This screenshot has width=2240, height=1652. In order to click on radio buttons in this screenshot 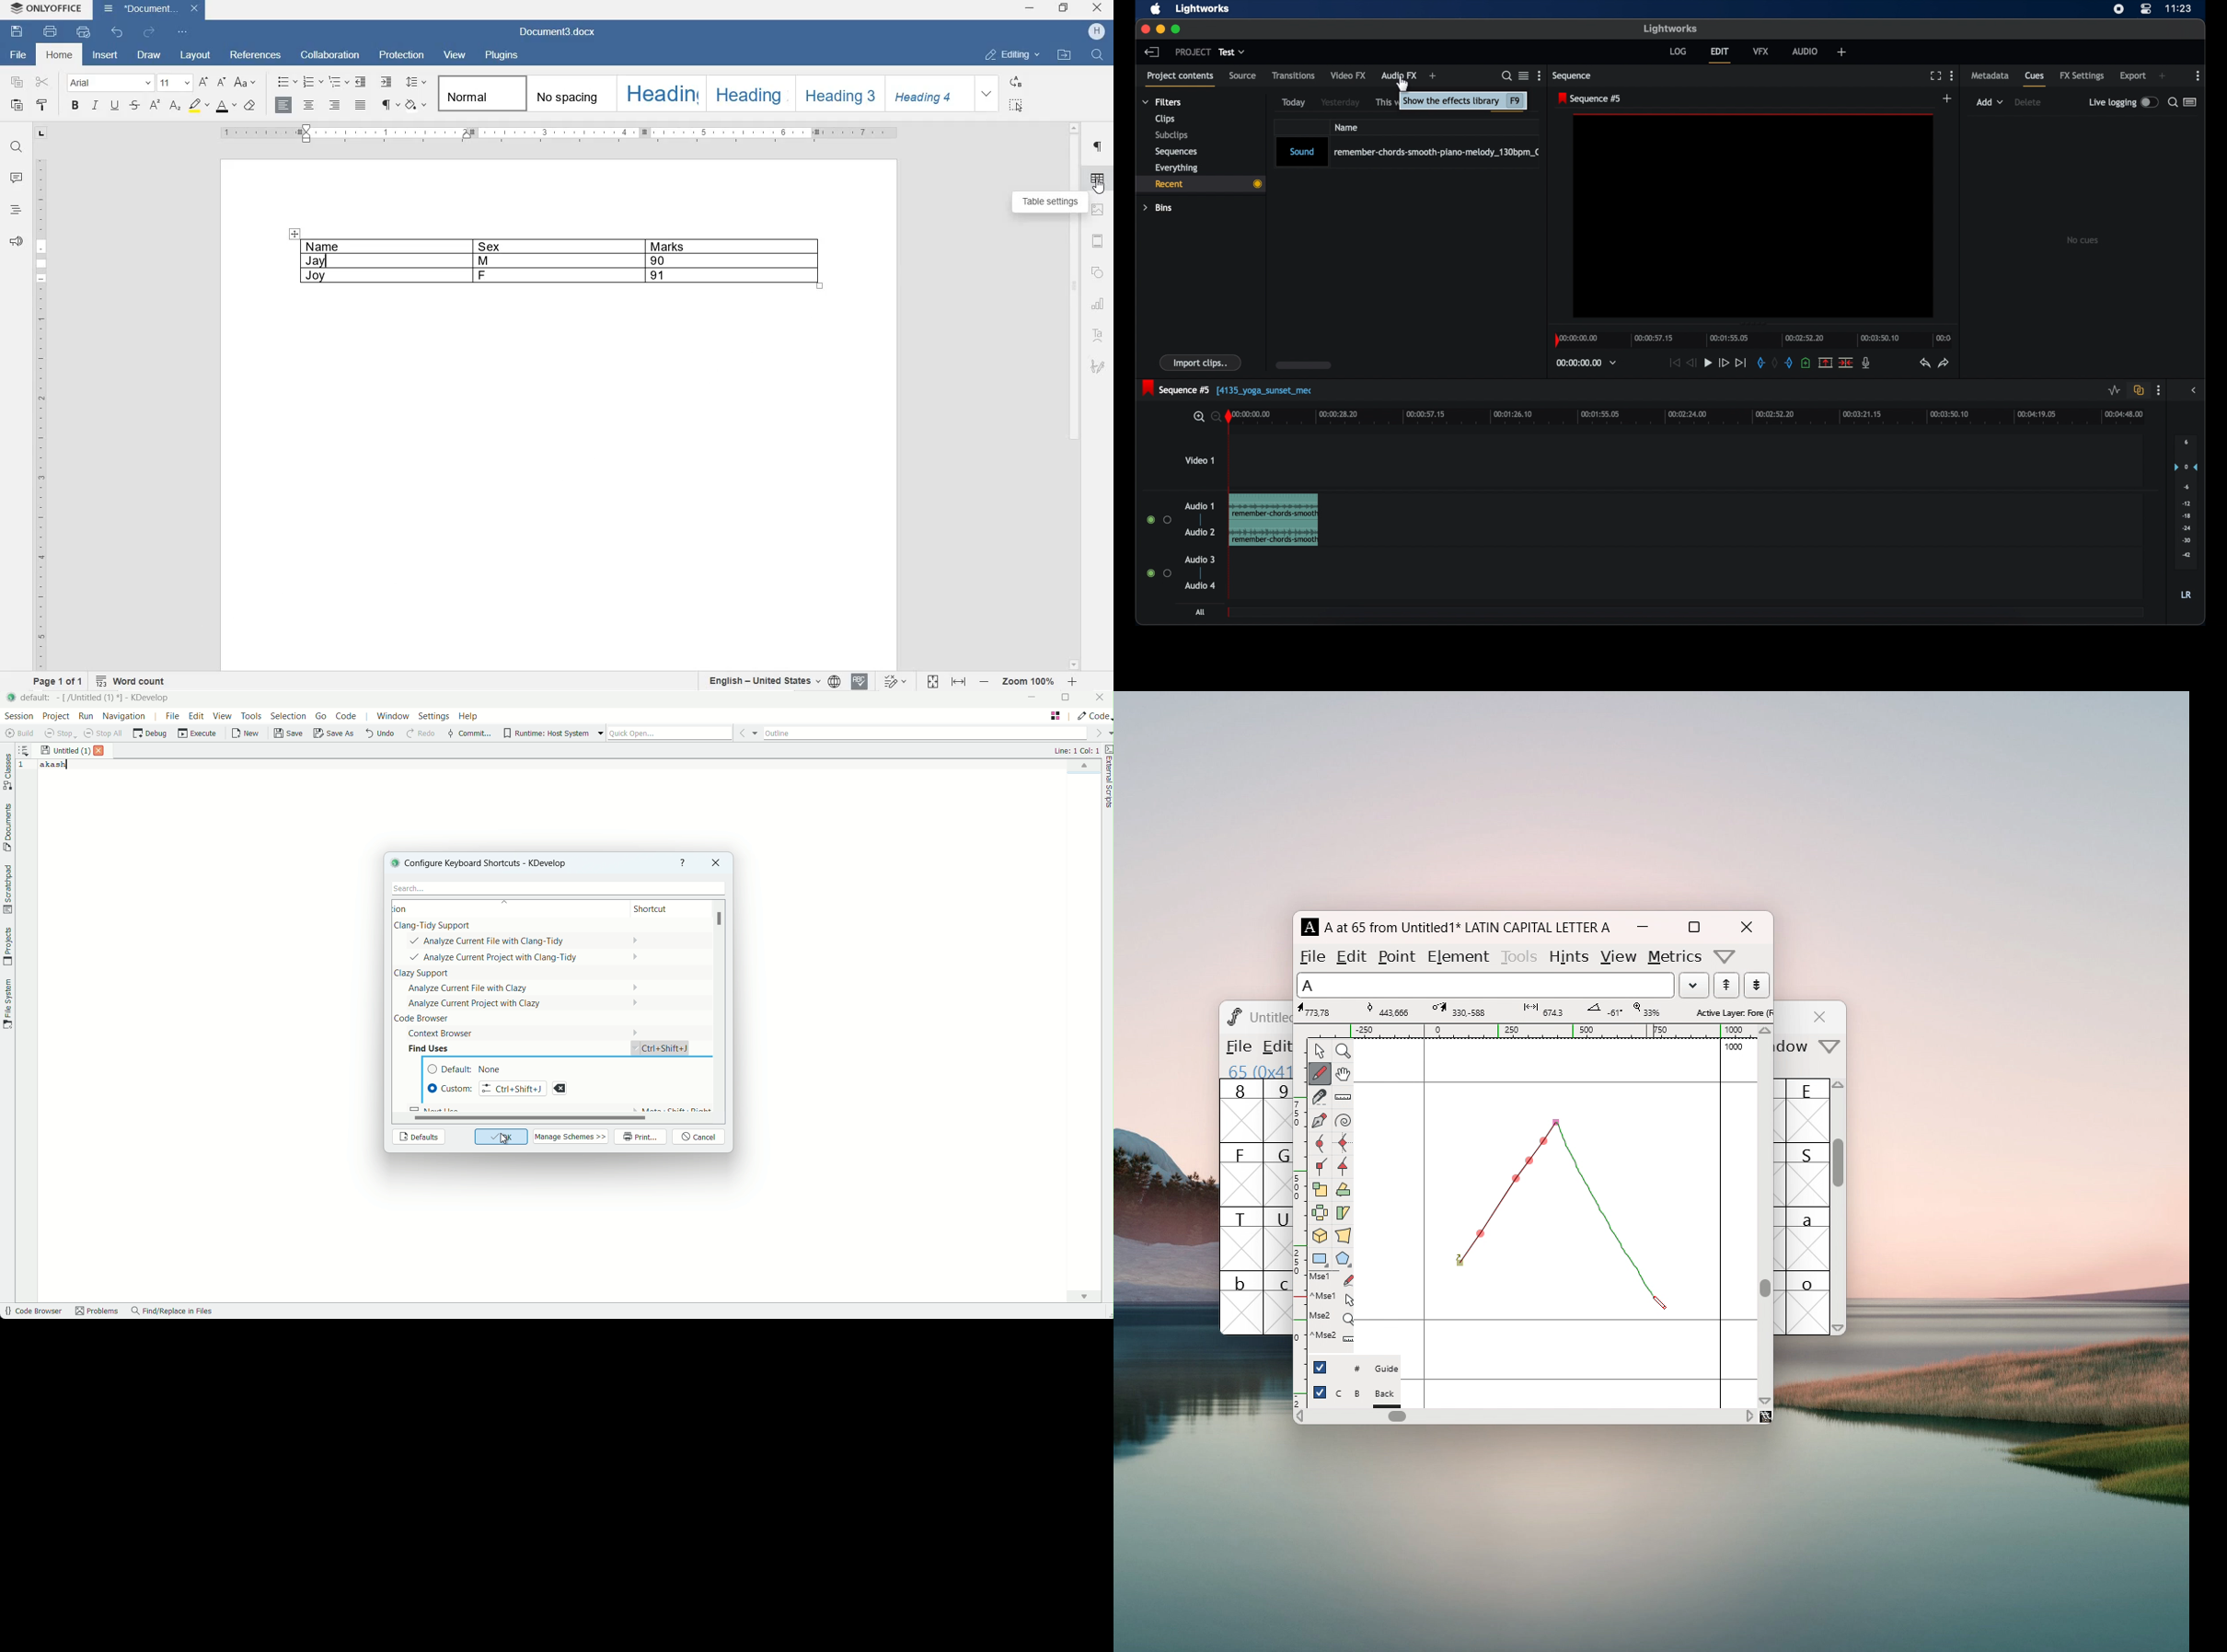, I will do `click(1159, 520)`.